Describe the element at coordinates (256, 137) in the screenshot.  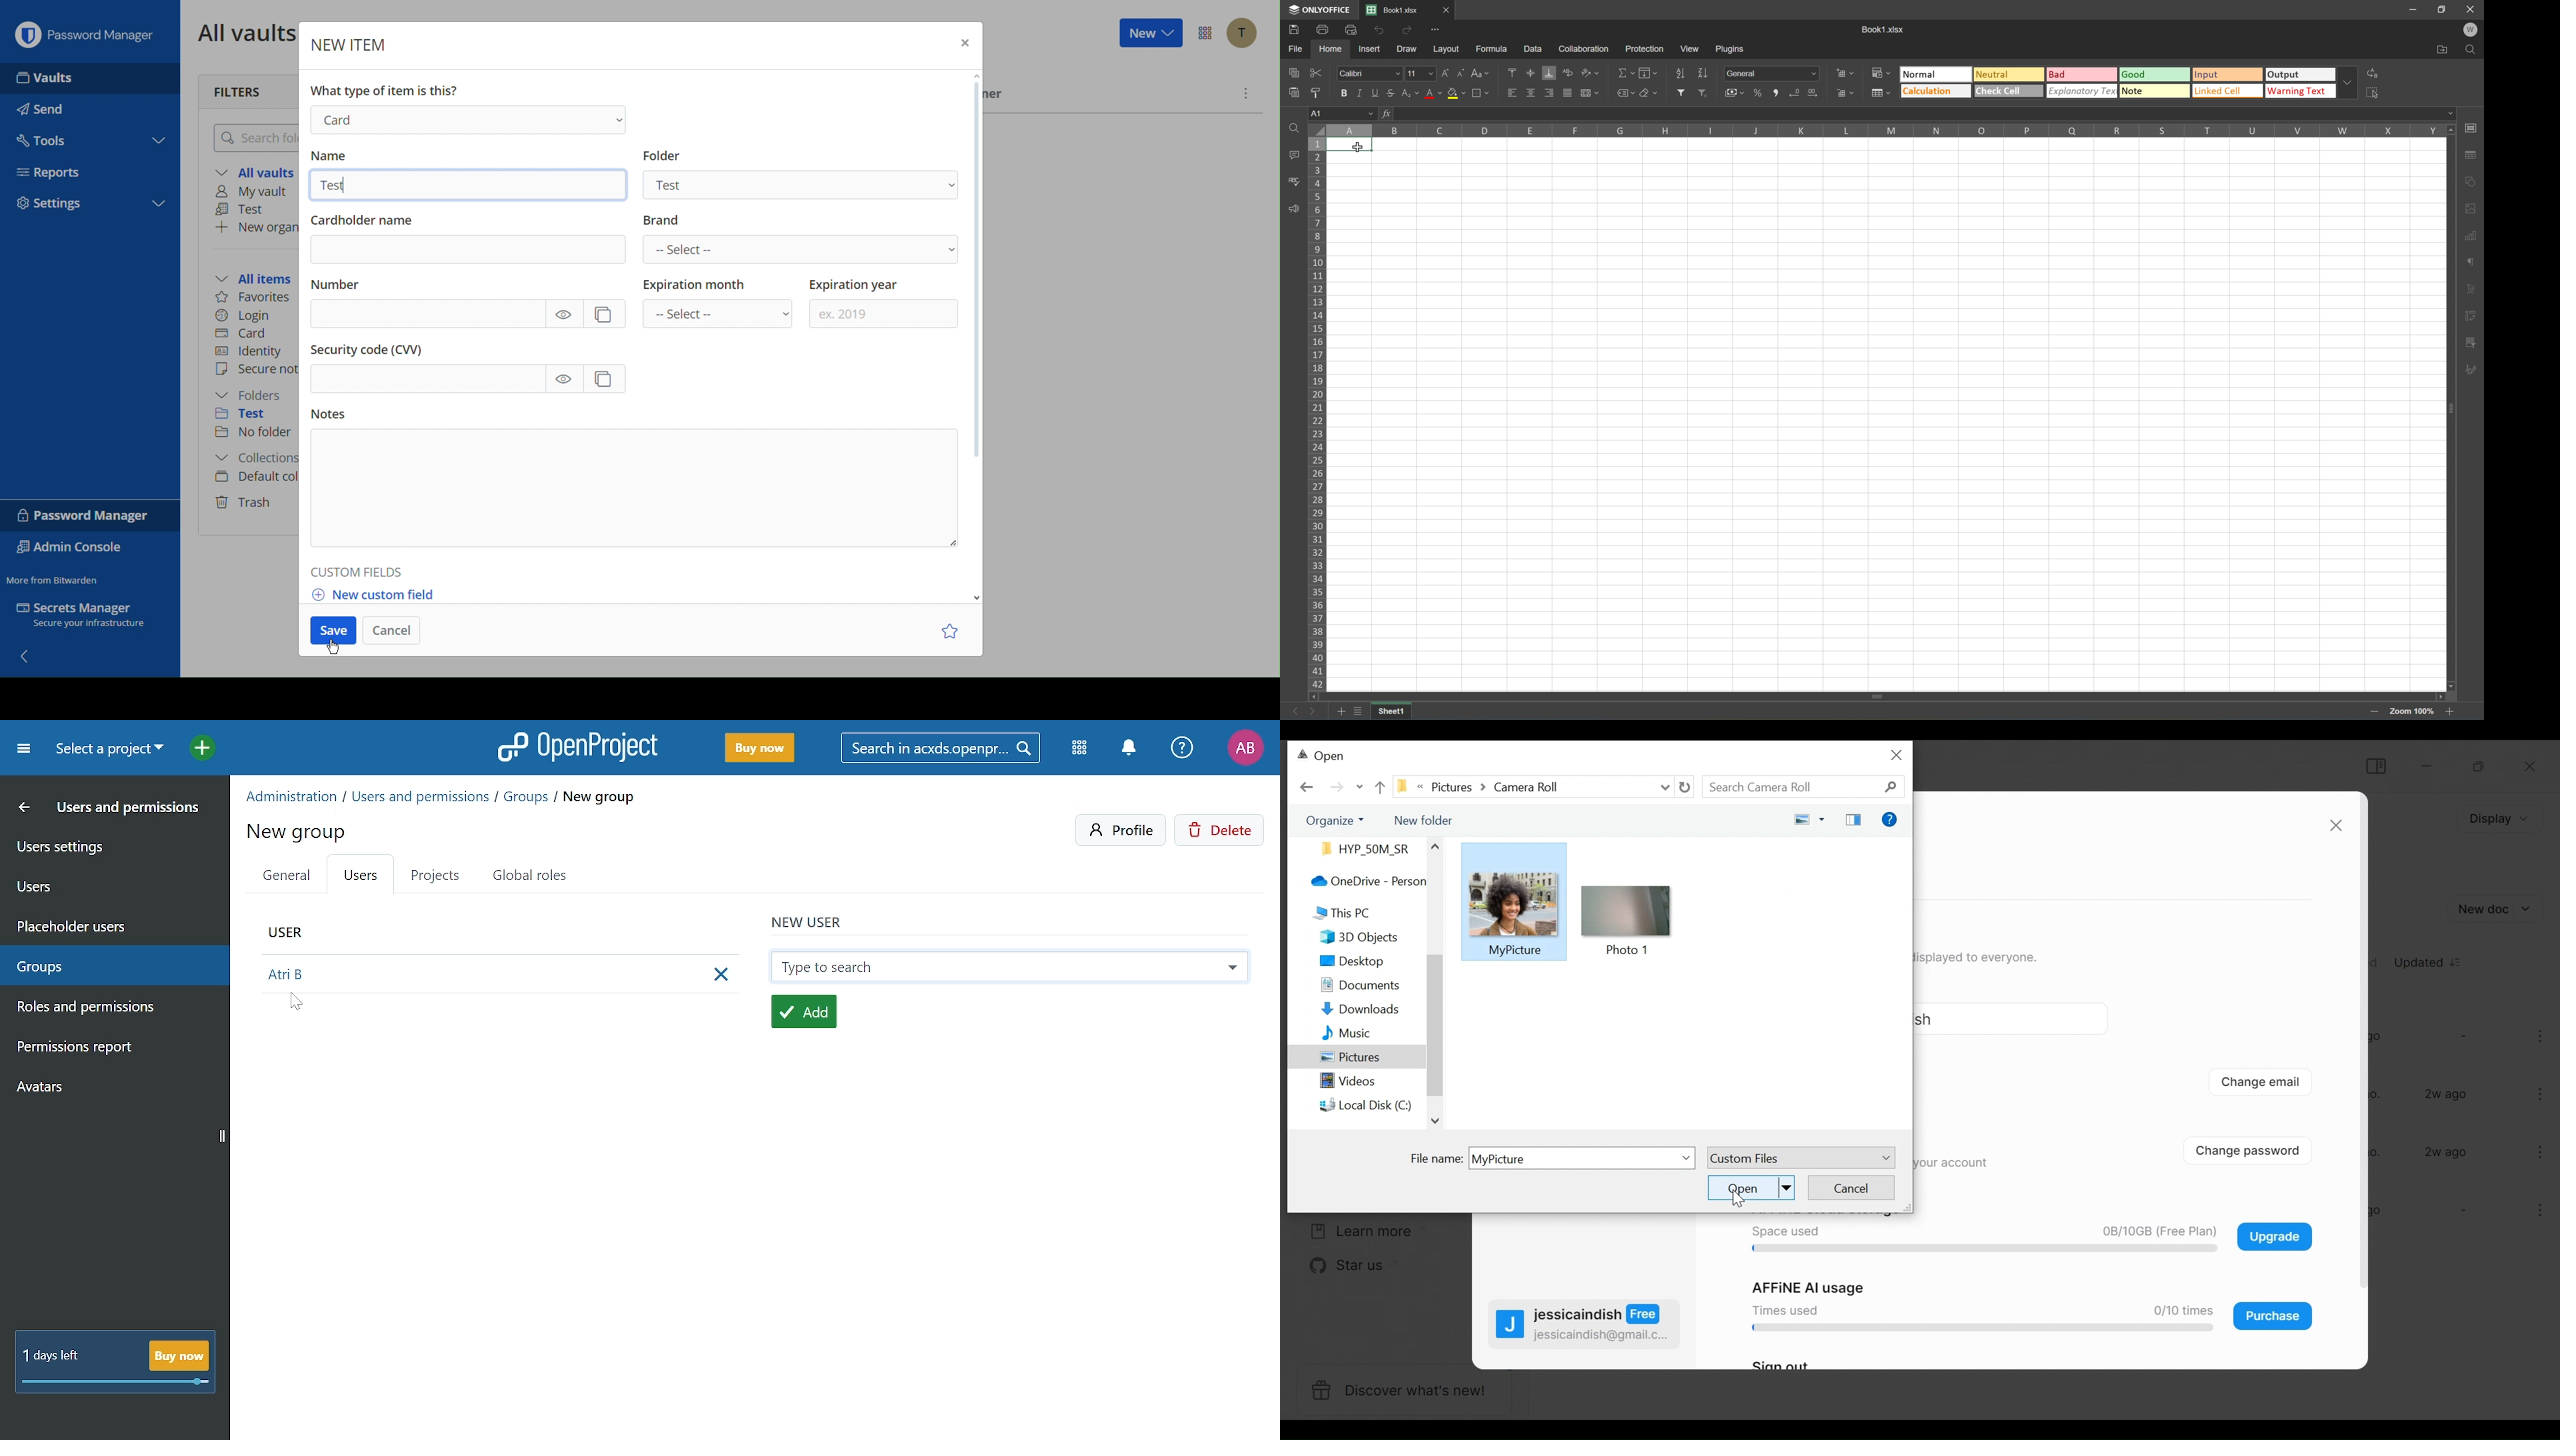
I see `Search folder` at that location.